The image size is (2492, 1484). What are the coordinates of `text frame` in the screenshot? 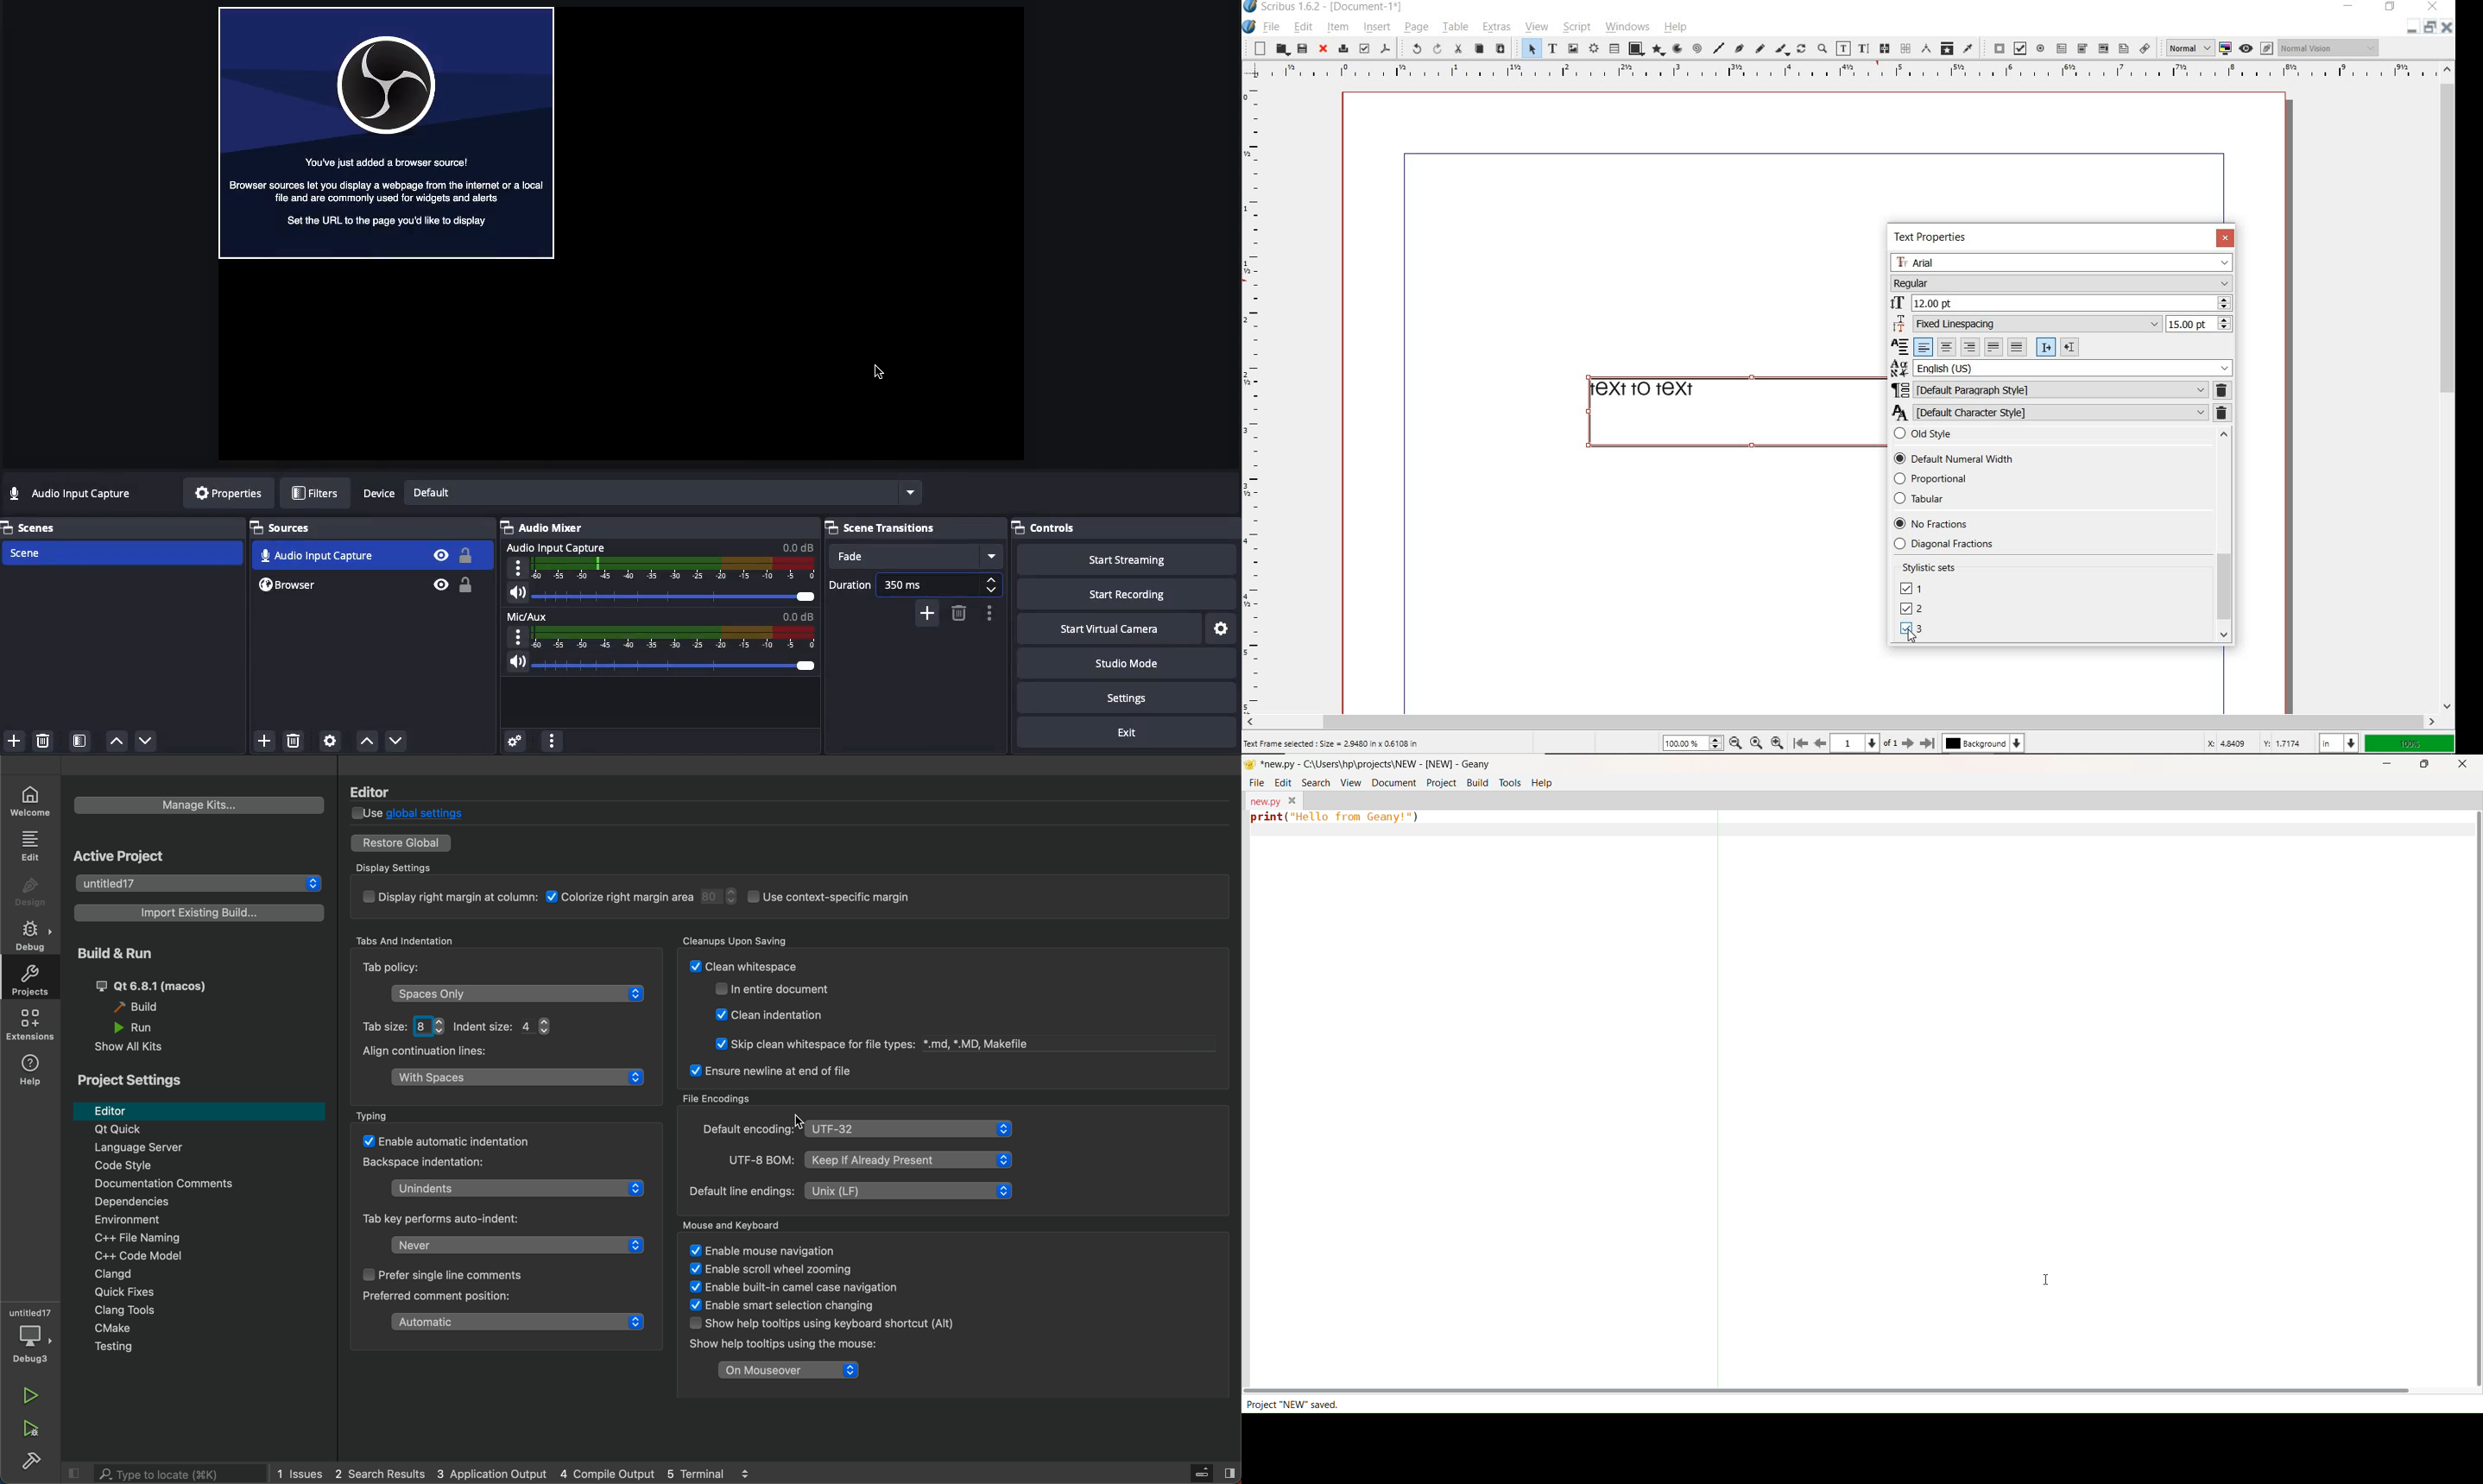 It's located at (1552, 49).